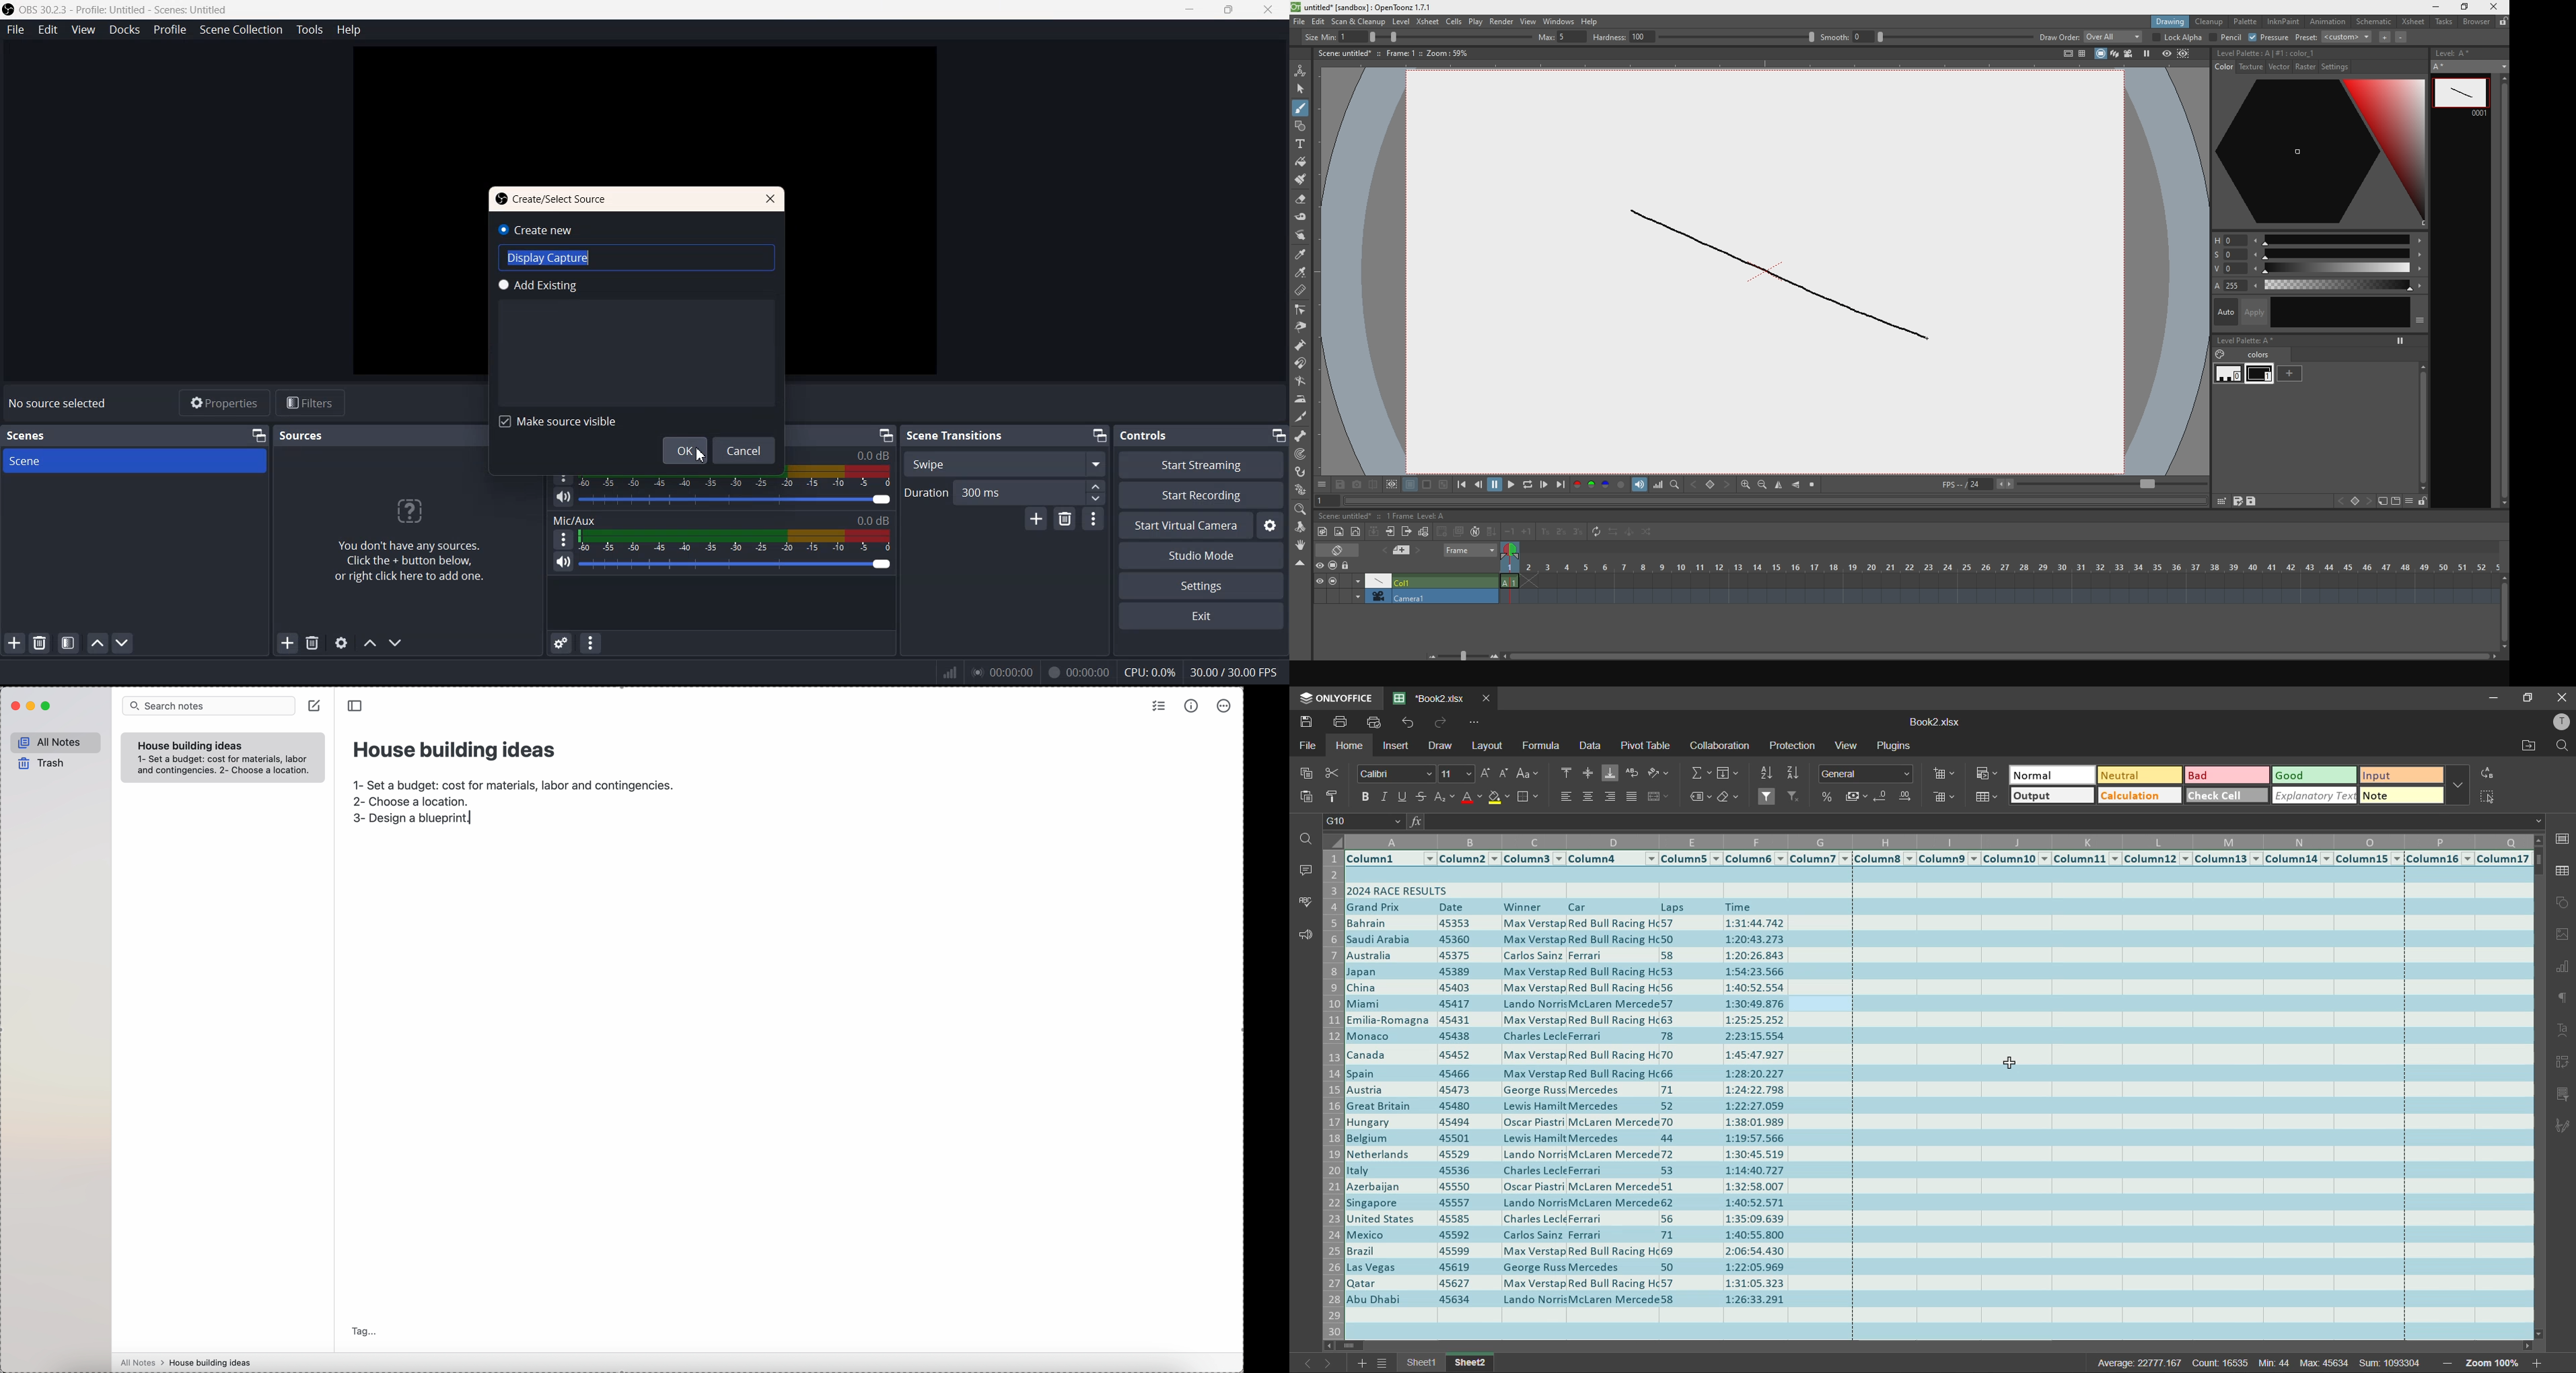 The image size is (2576, 1400). Describe the element at coordinates (2220, 502) in the screenshot. I see `grid` at that location.